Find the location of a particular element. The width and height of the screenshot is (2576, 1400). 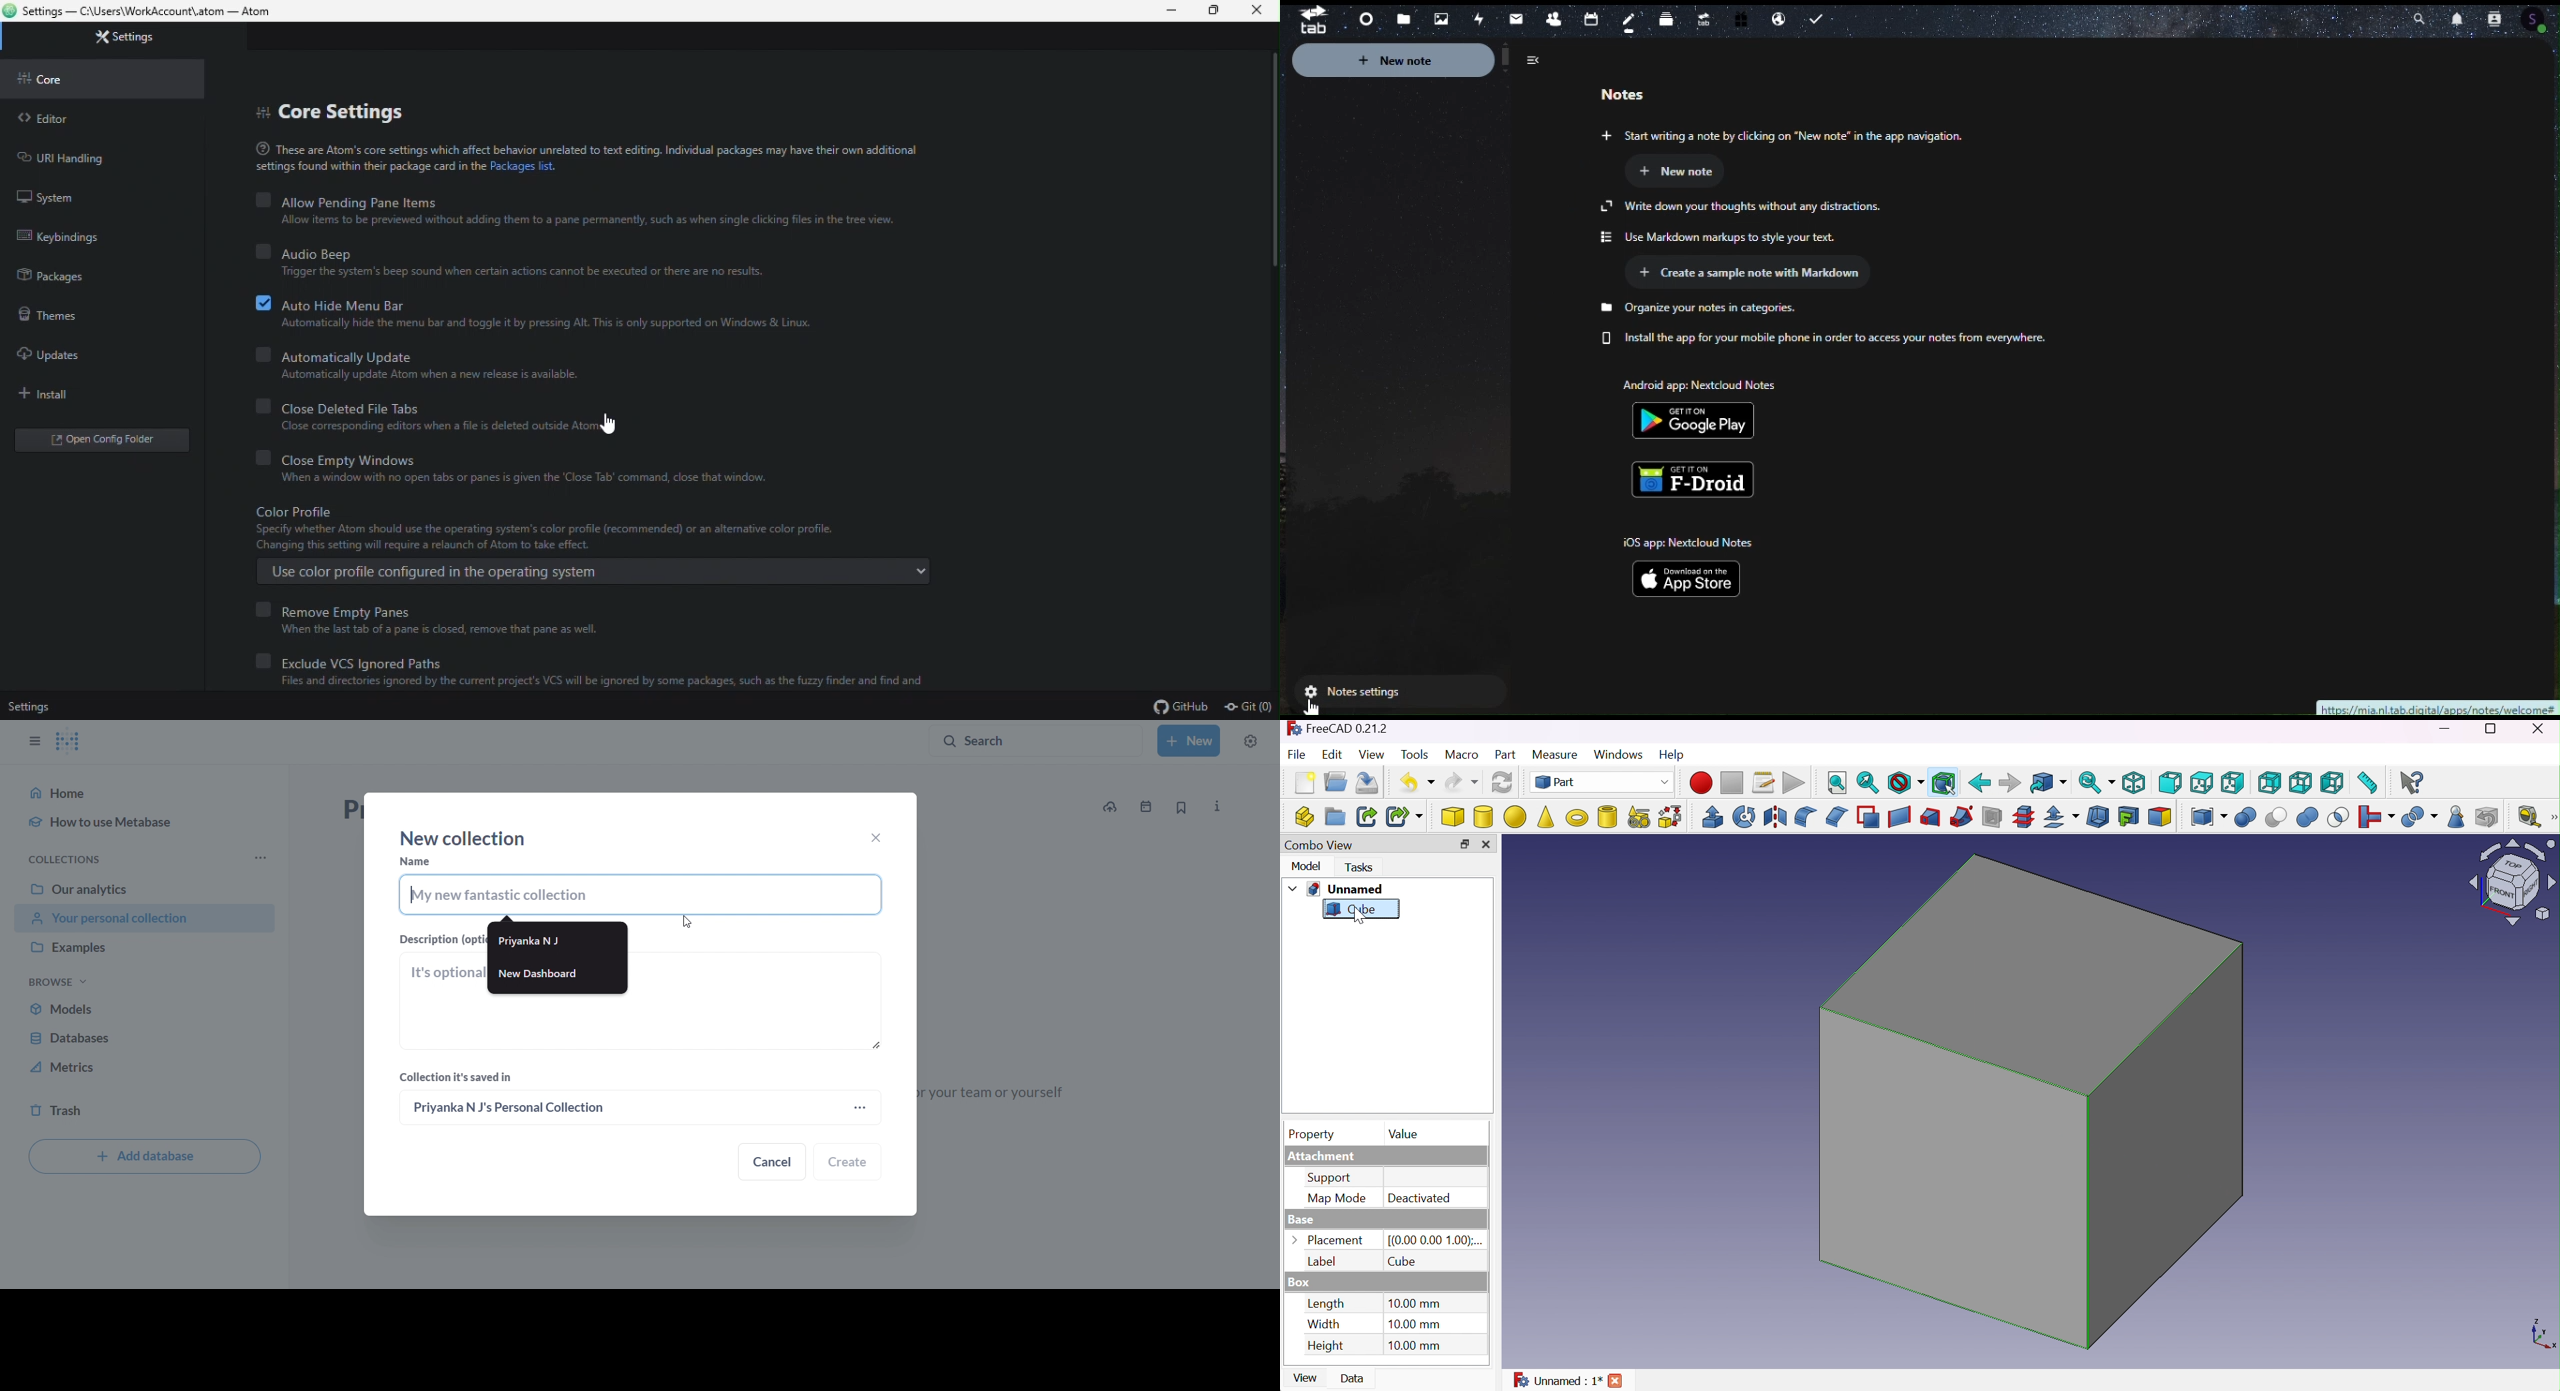

Length is located at coordinates (1327, 1304).